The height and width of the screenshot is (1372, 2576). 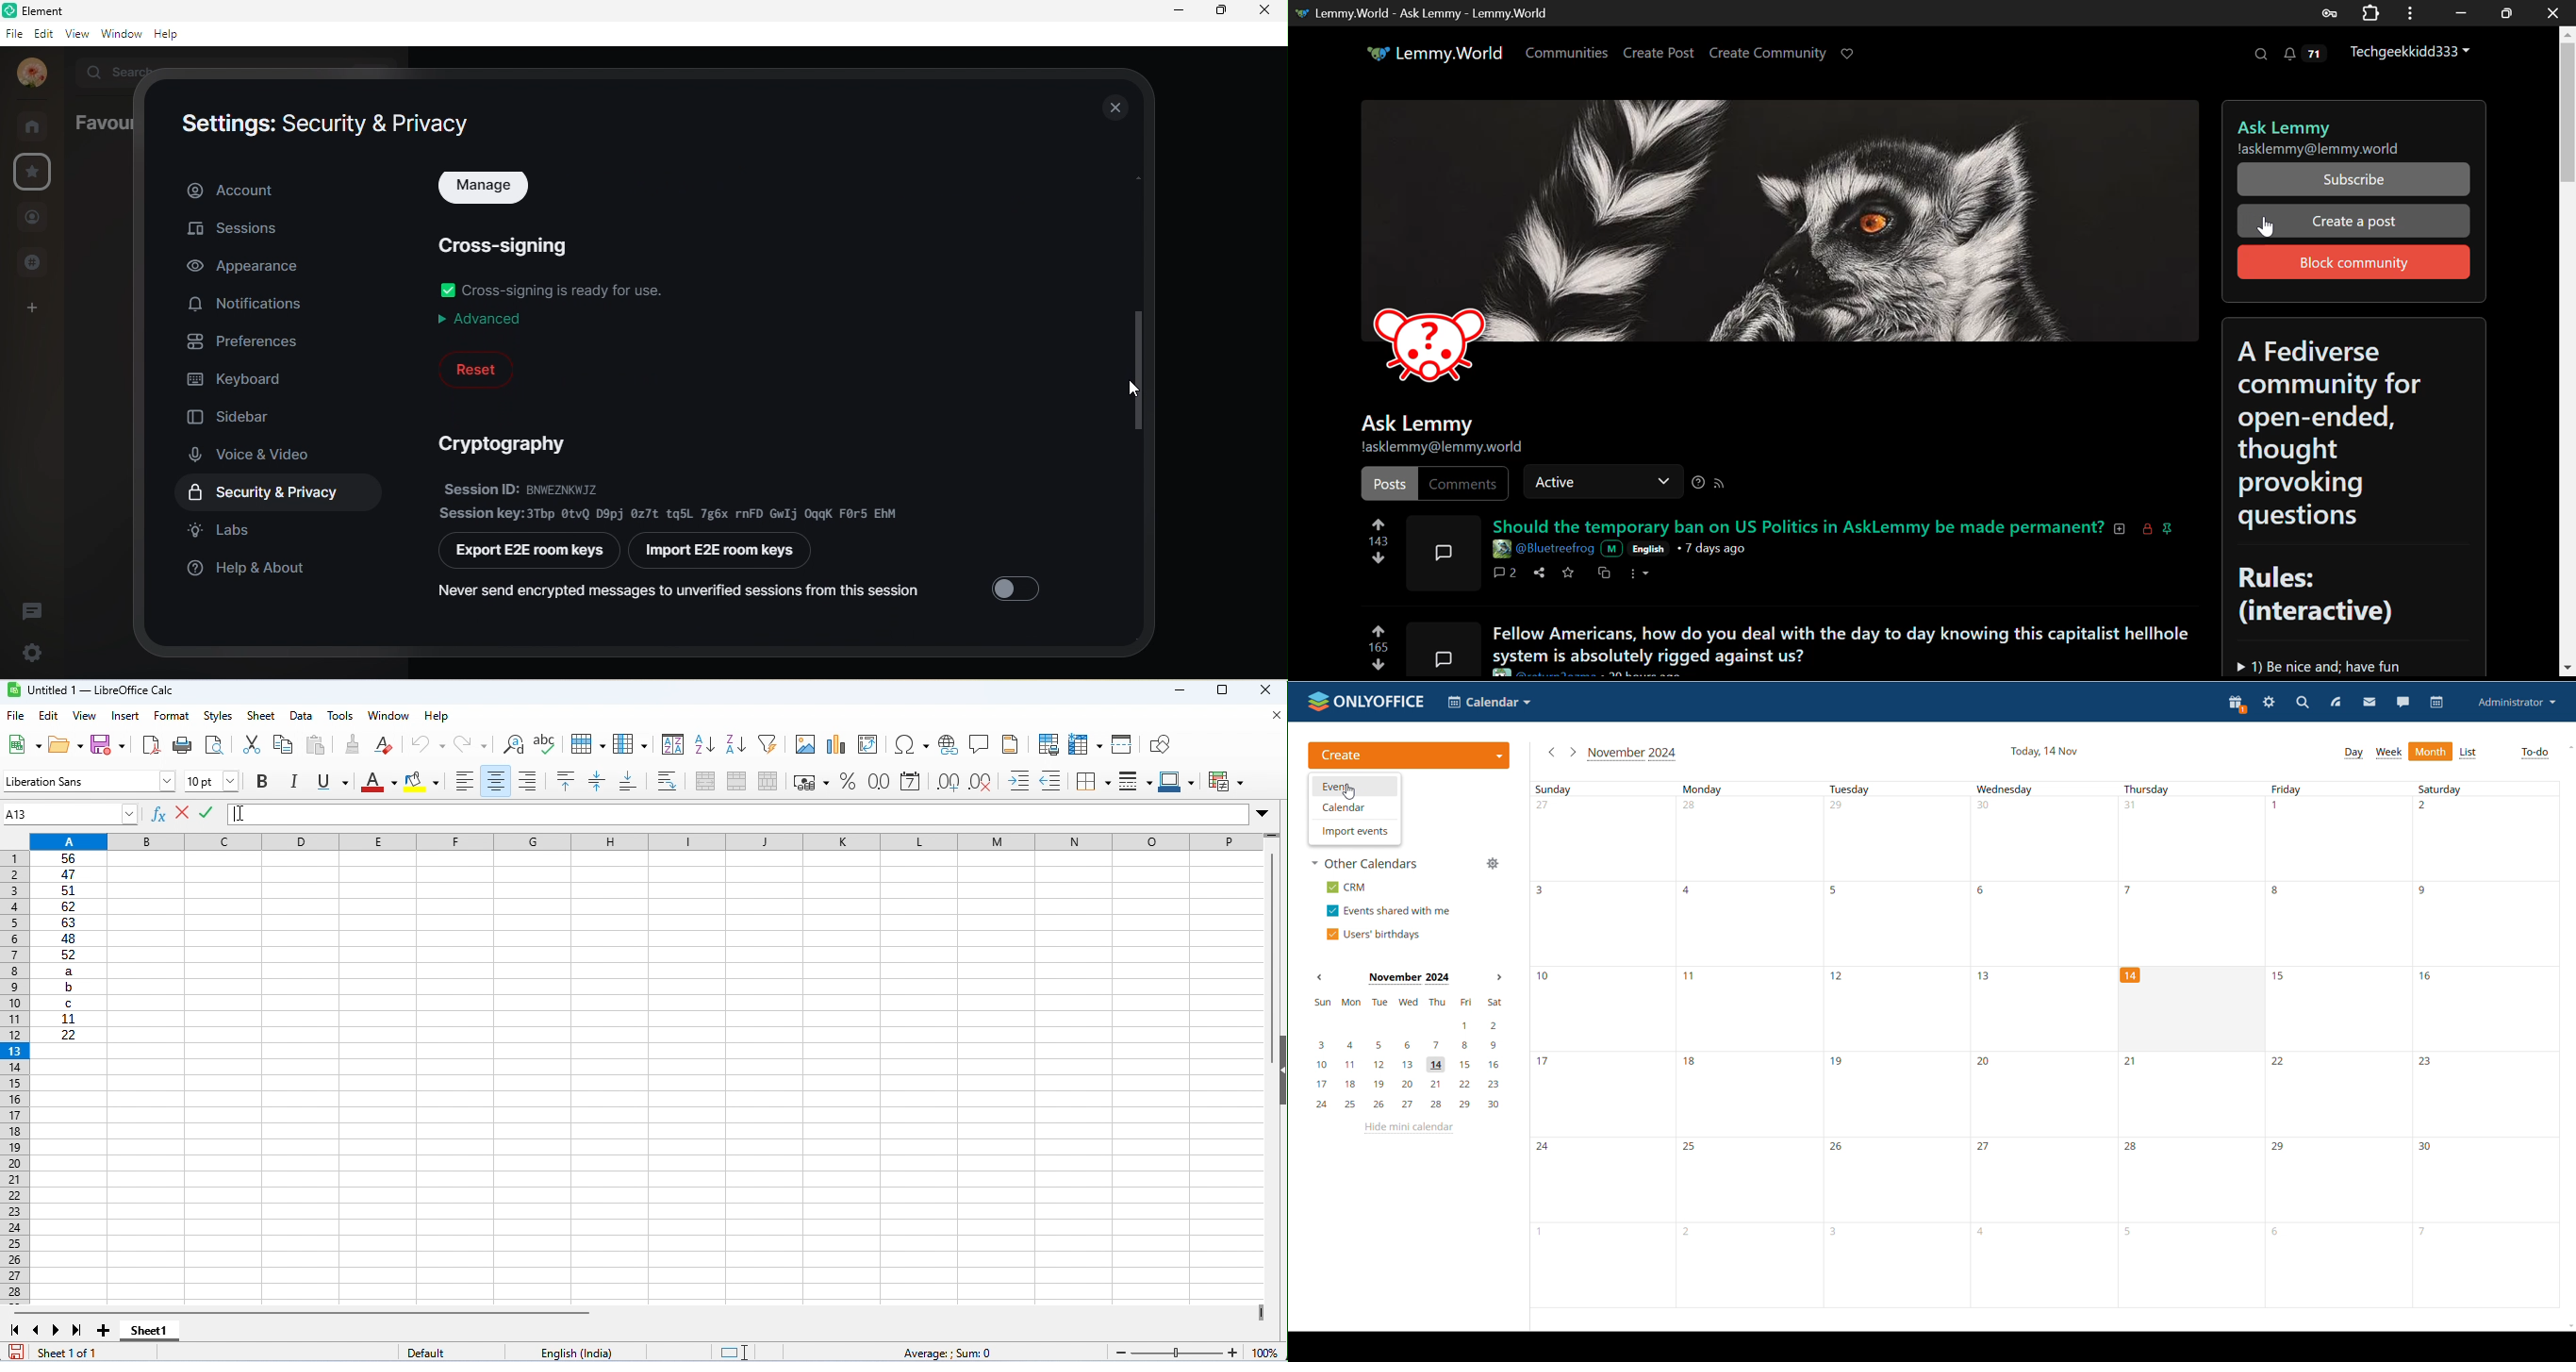 I want to click on font size, so click(x=212, y=781).